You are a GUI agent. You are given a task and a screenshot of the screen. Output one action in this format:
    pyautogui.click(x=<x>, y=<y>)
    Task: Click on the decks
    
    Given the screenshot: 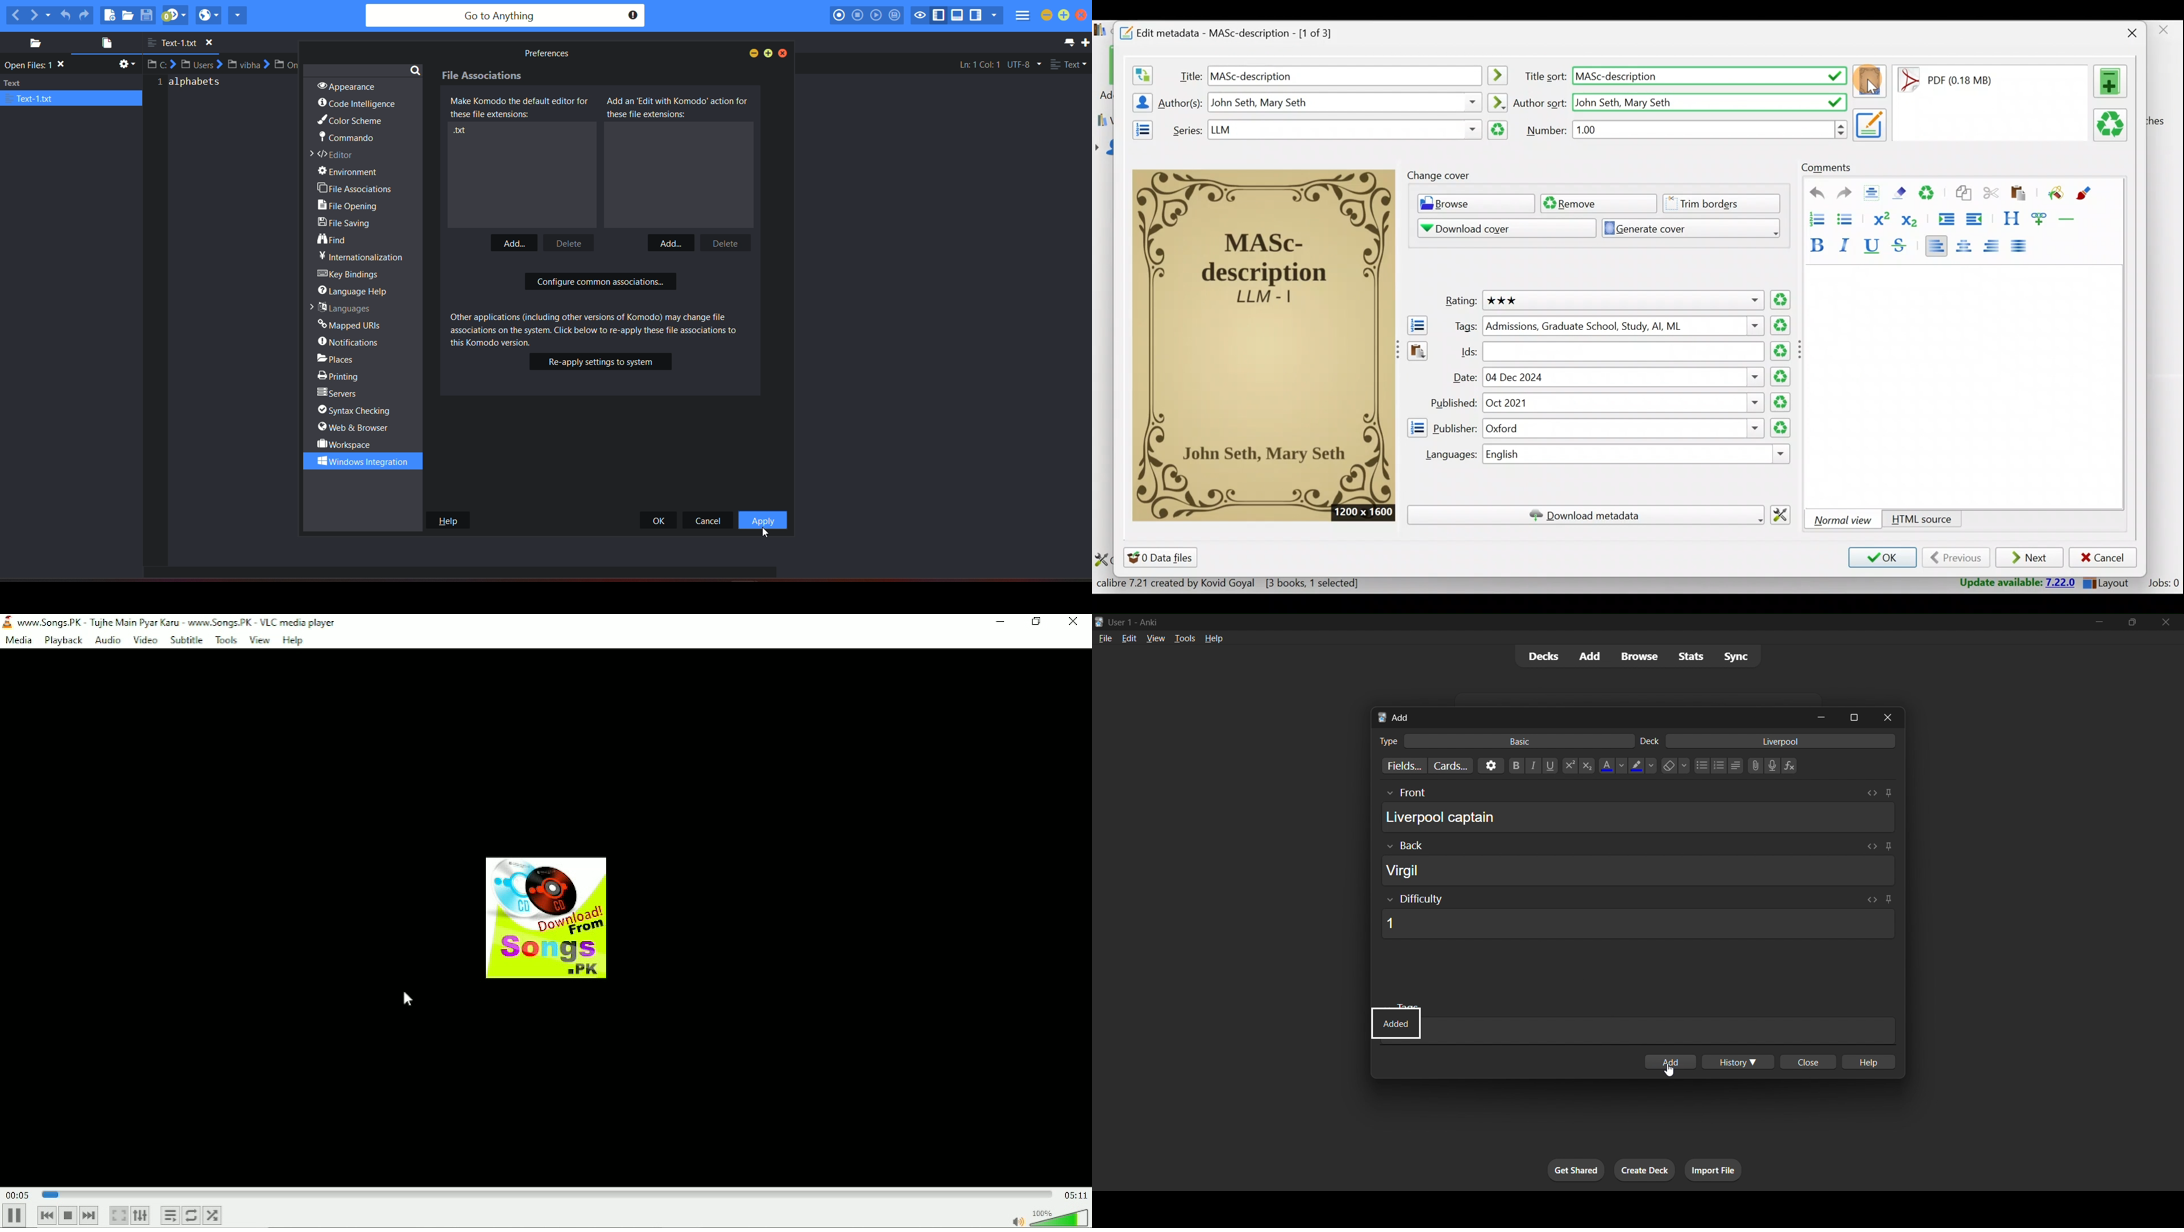 What is the action you would take?
    pyautogui.click(x=1542, y=657)
    